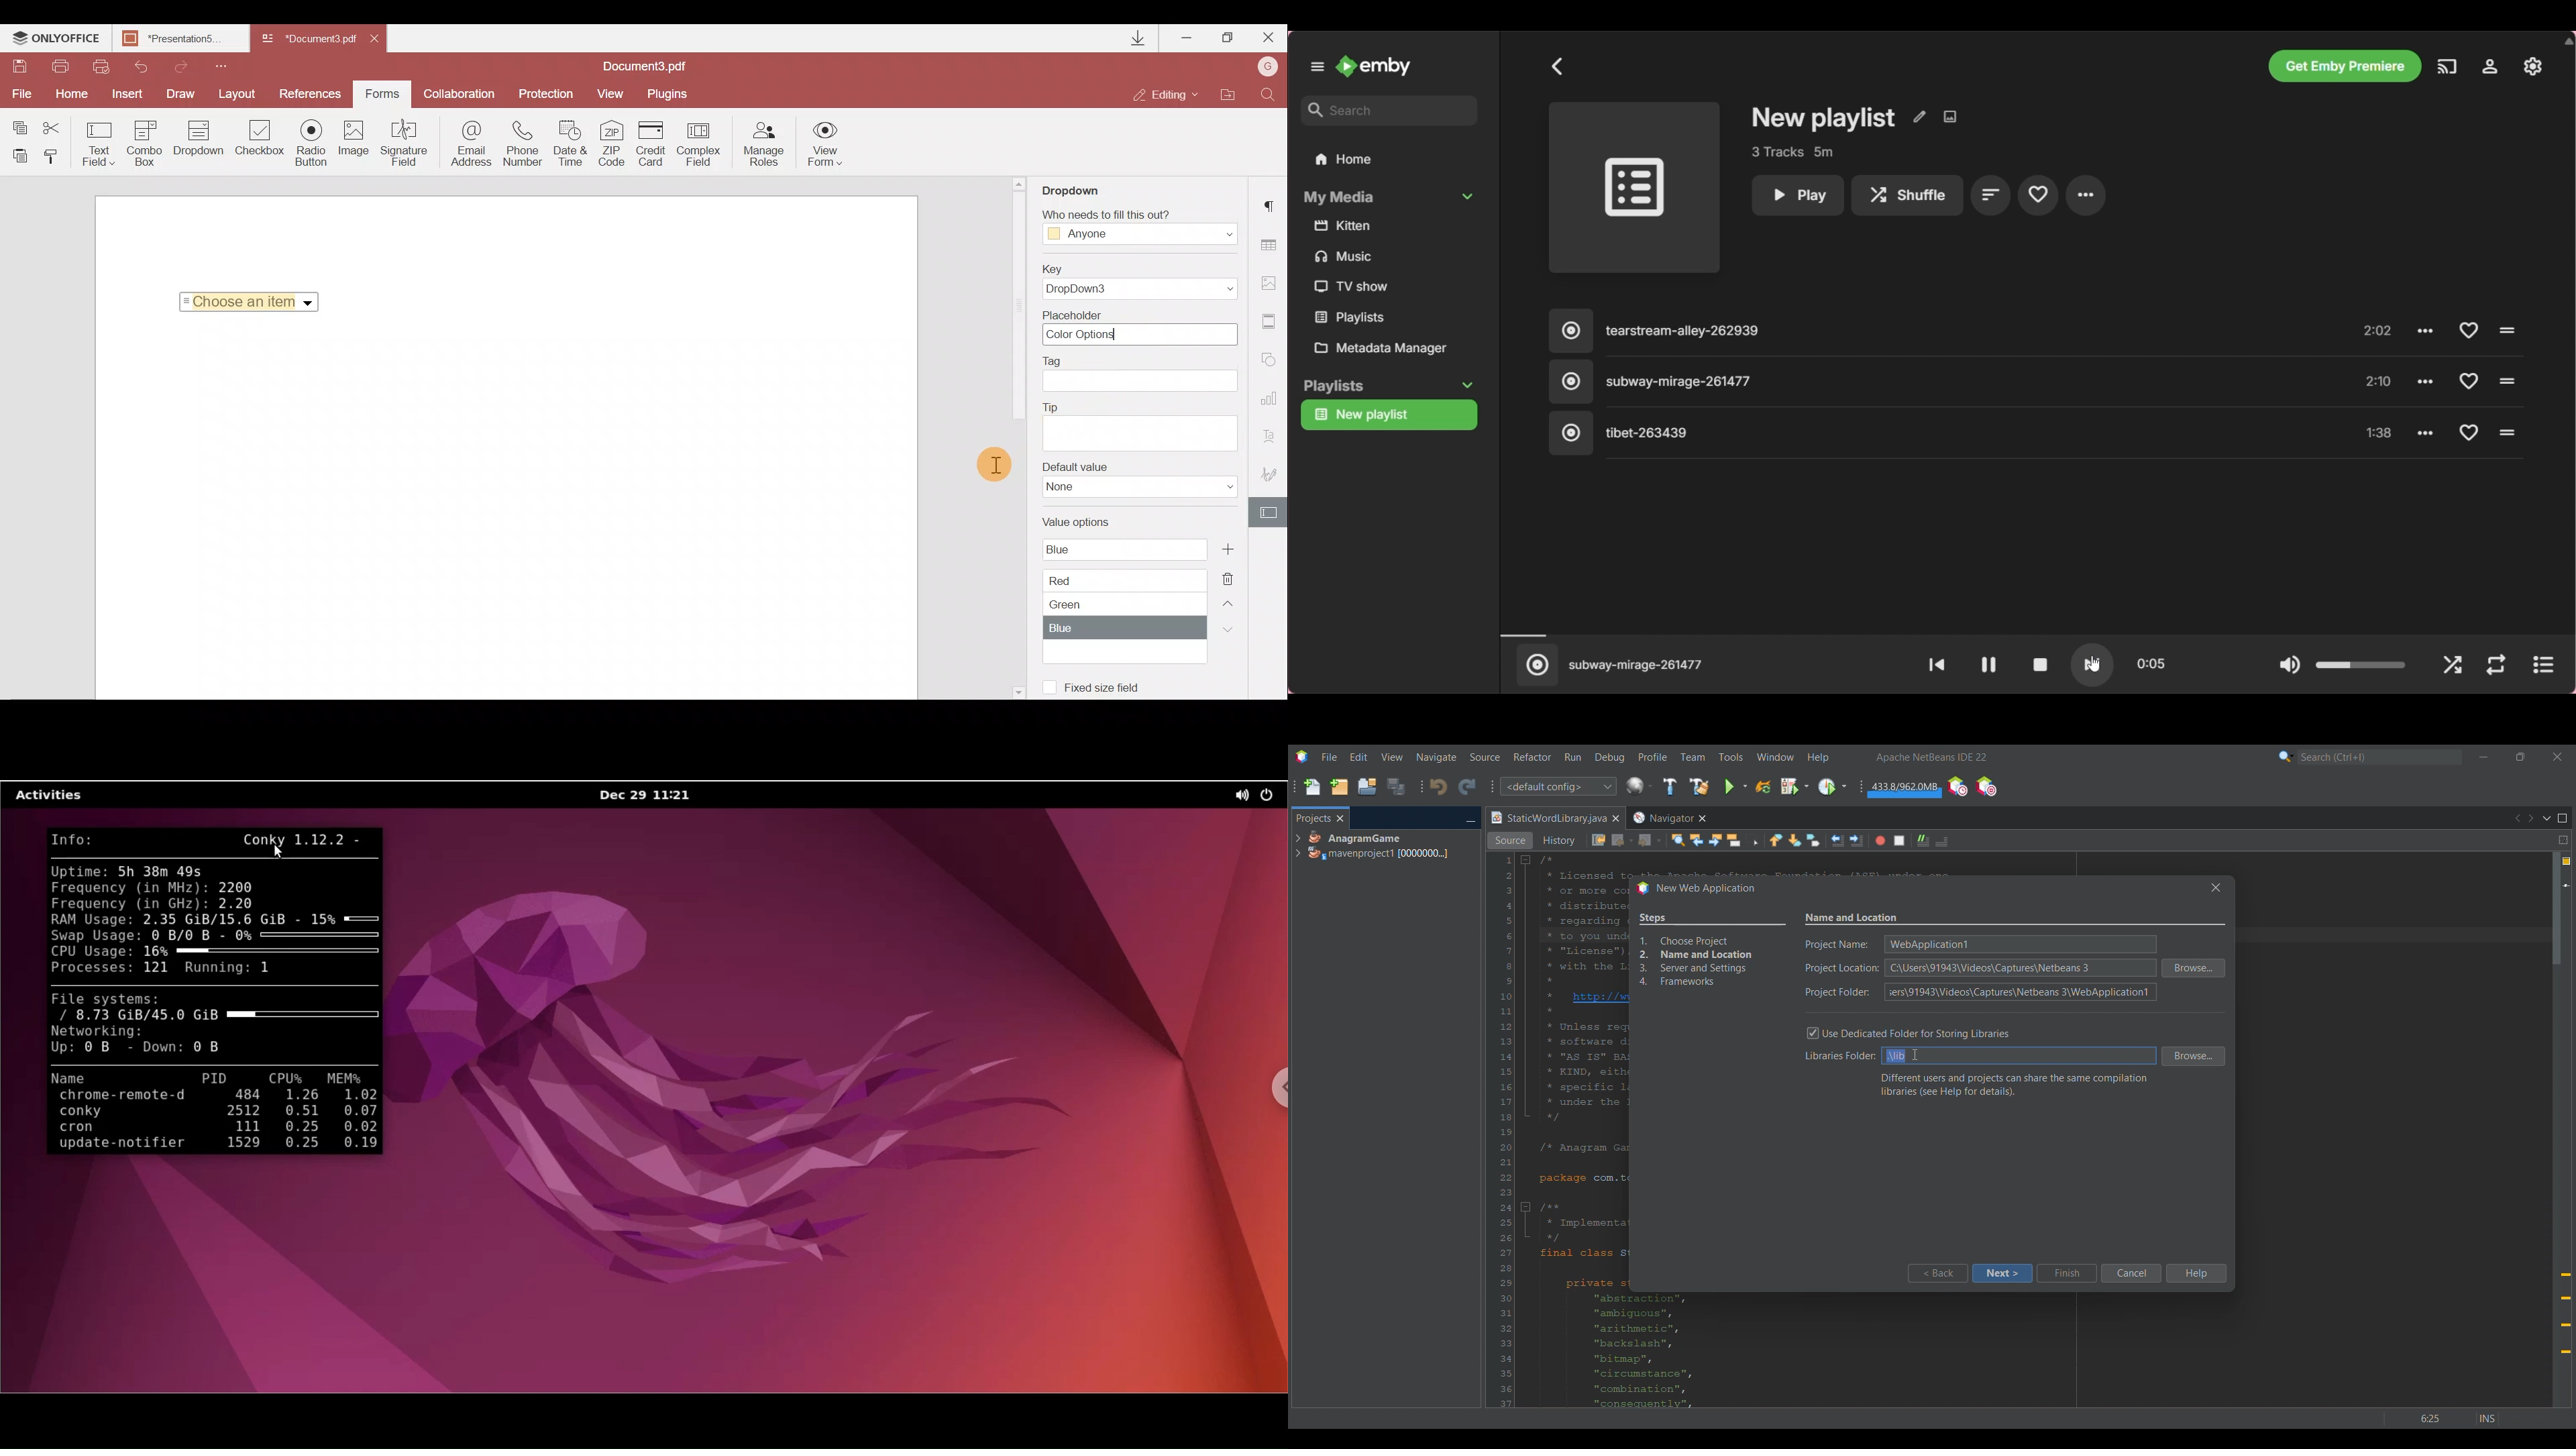 This screenshot has width=2576, height=1456. What do you see at coordinates (382, 94) in the screenshot?
I see `Forms` at bounding box center [382, 94].